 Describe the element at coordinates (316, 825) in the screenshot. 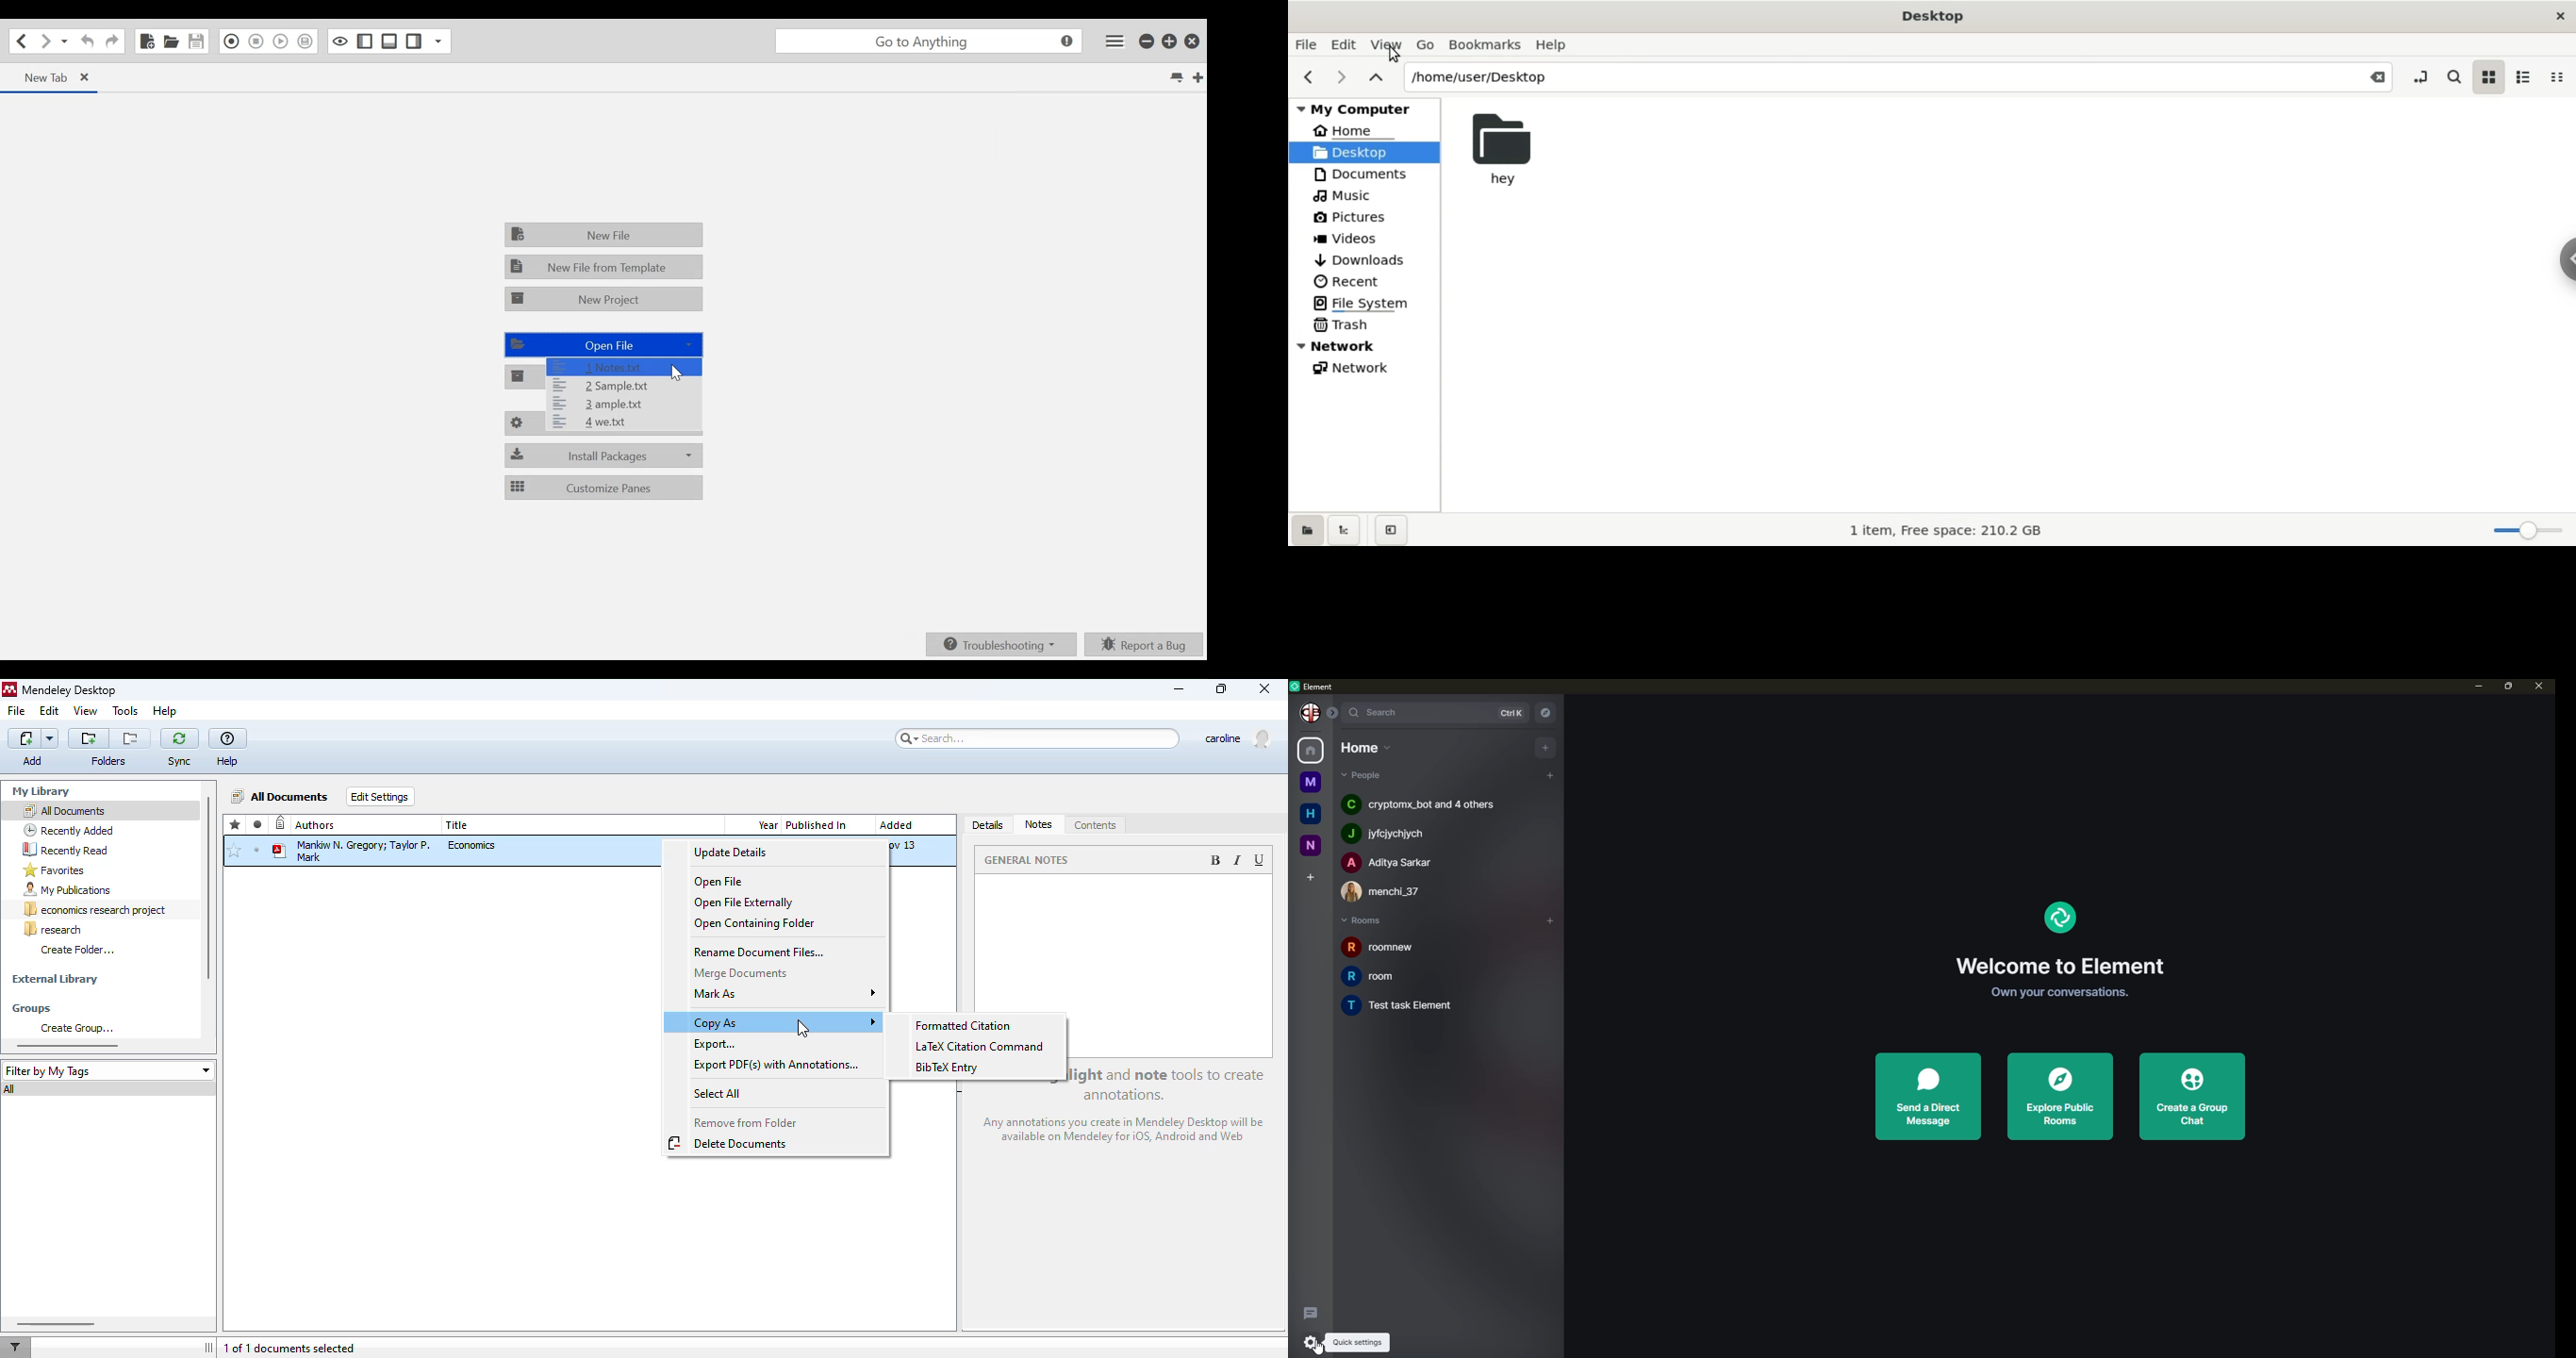

I see `authors` at that location.